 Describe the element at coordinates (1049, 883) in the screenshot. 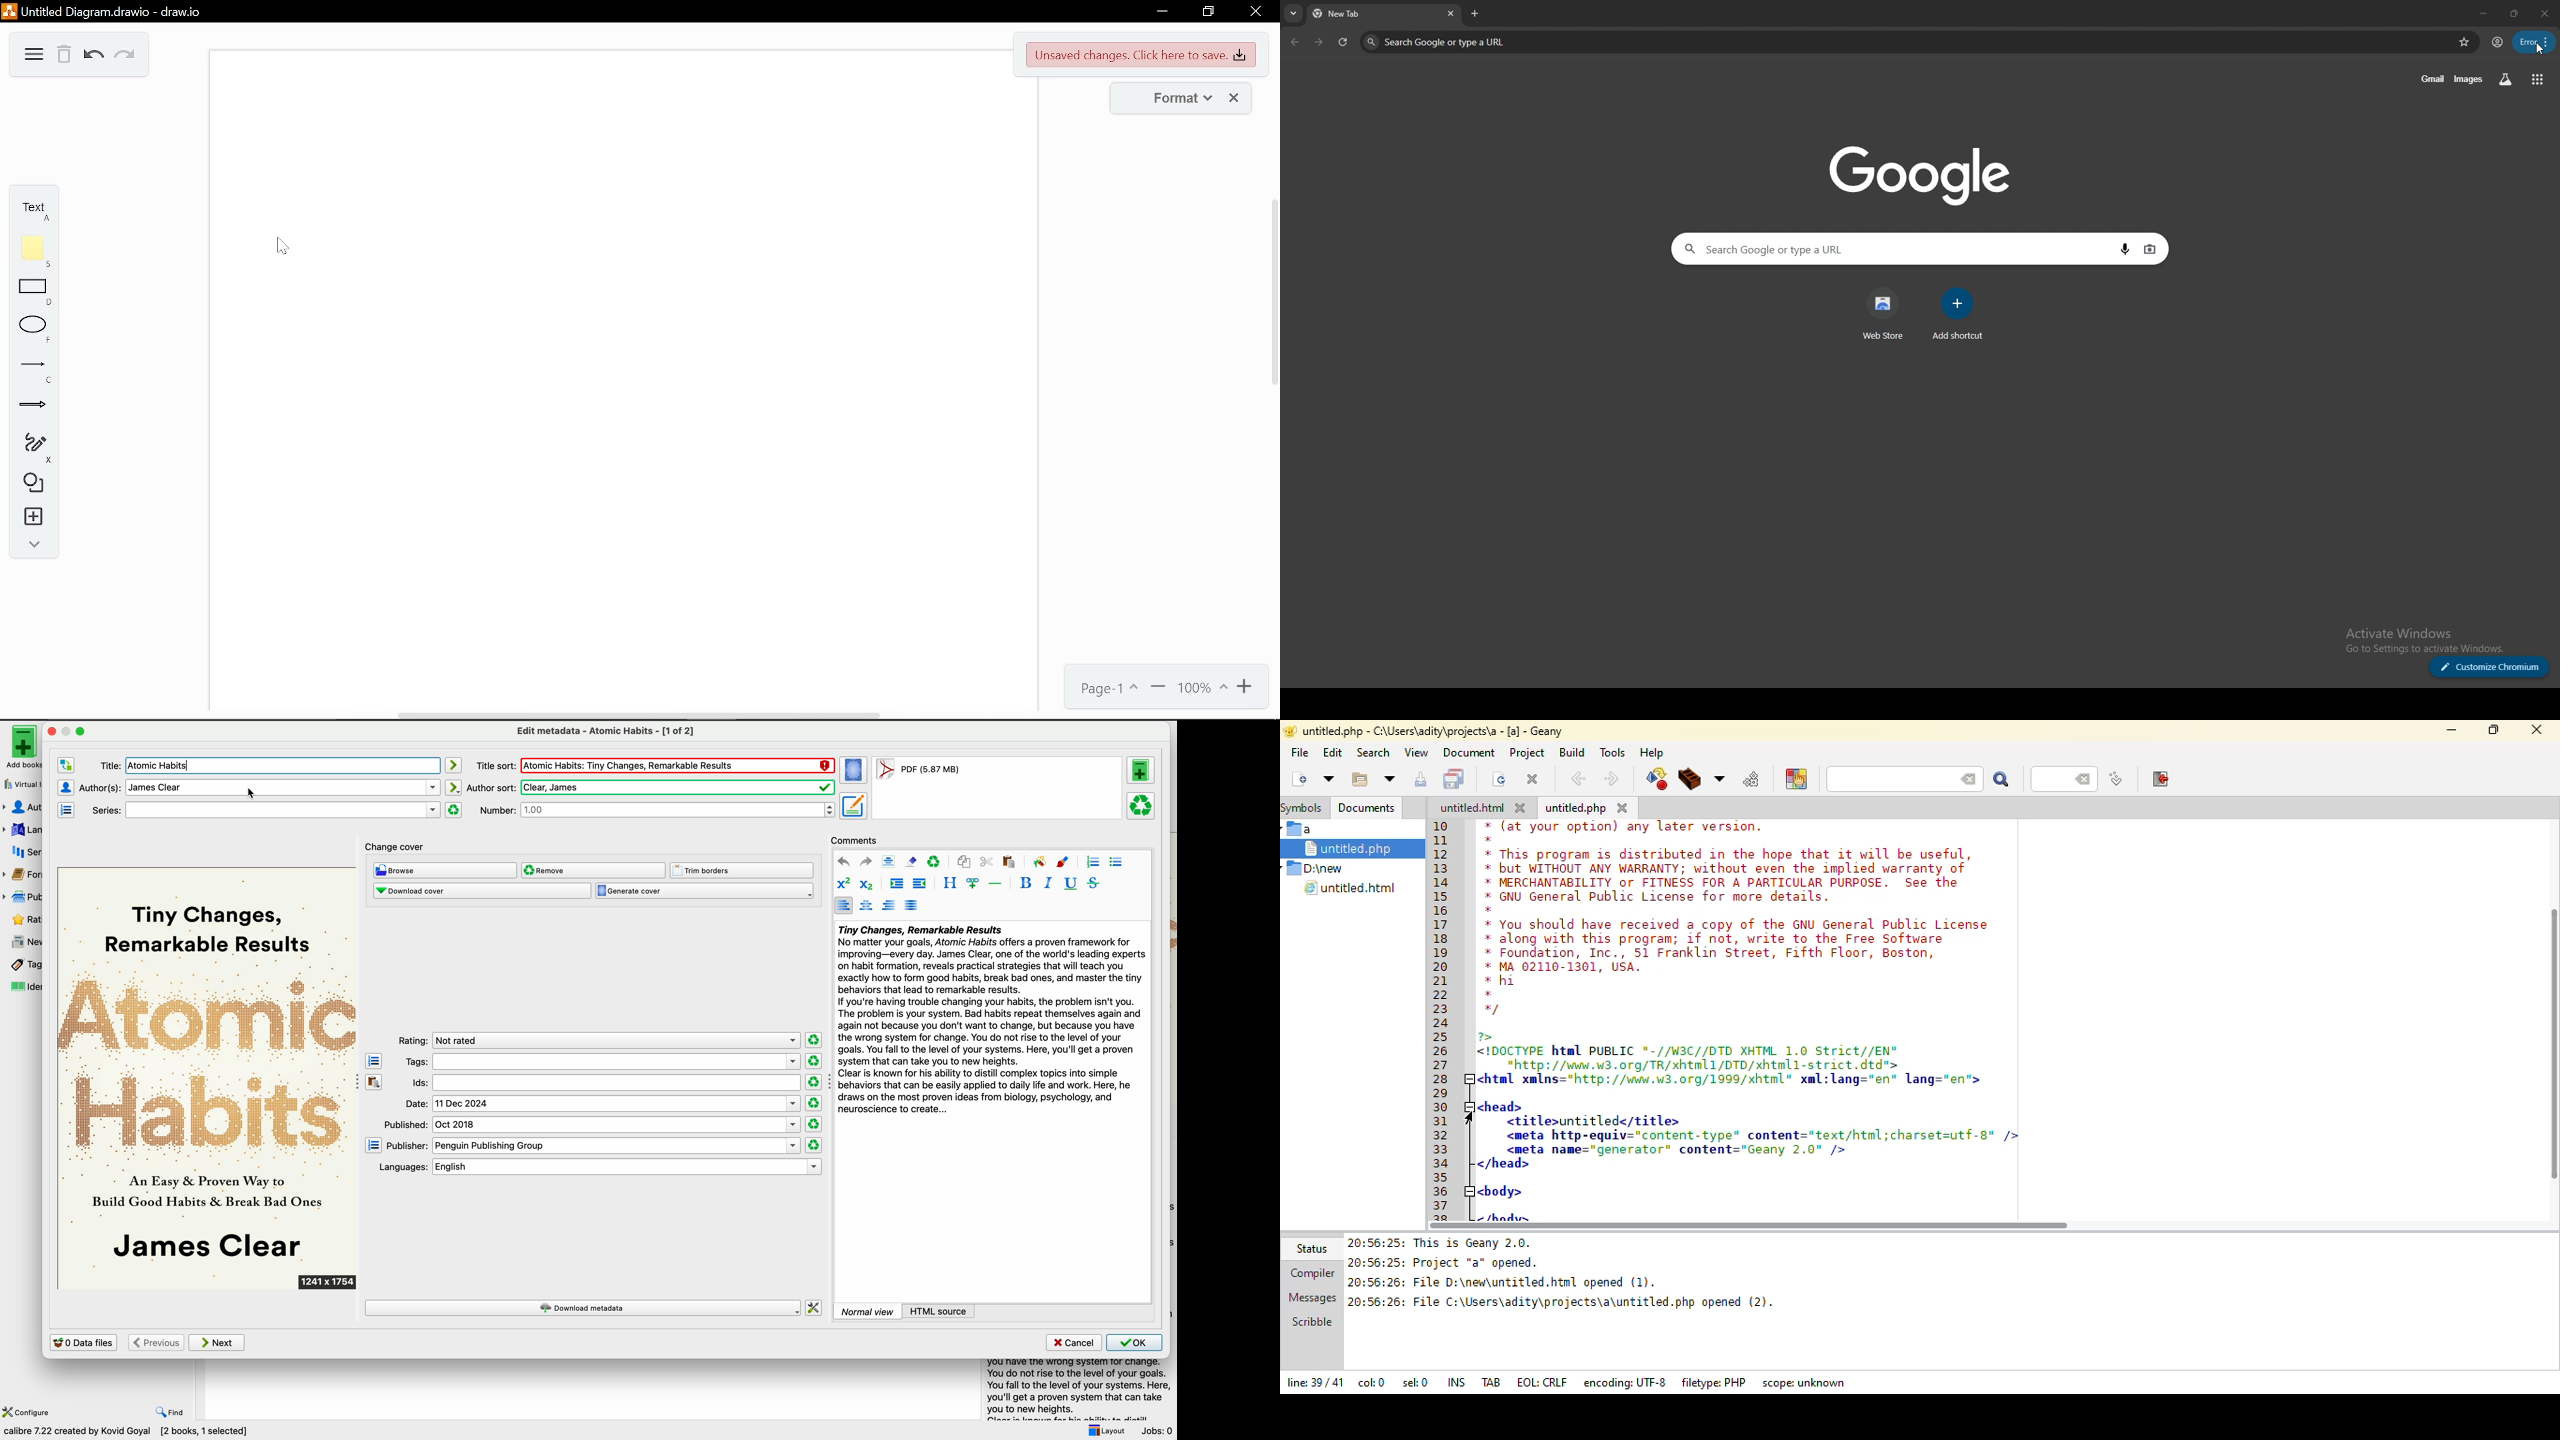

I see `italic` at that location.